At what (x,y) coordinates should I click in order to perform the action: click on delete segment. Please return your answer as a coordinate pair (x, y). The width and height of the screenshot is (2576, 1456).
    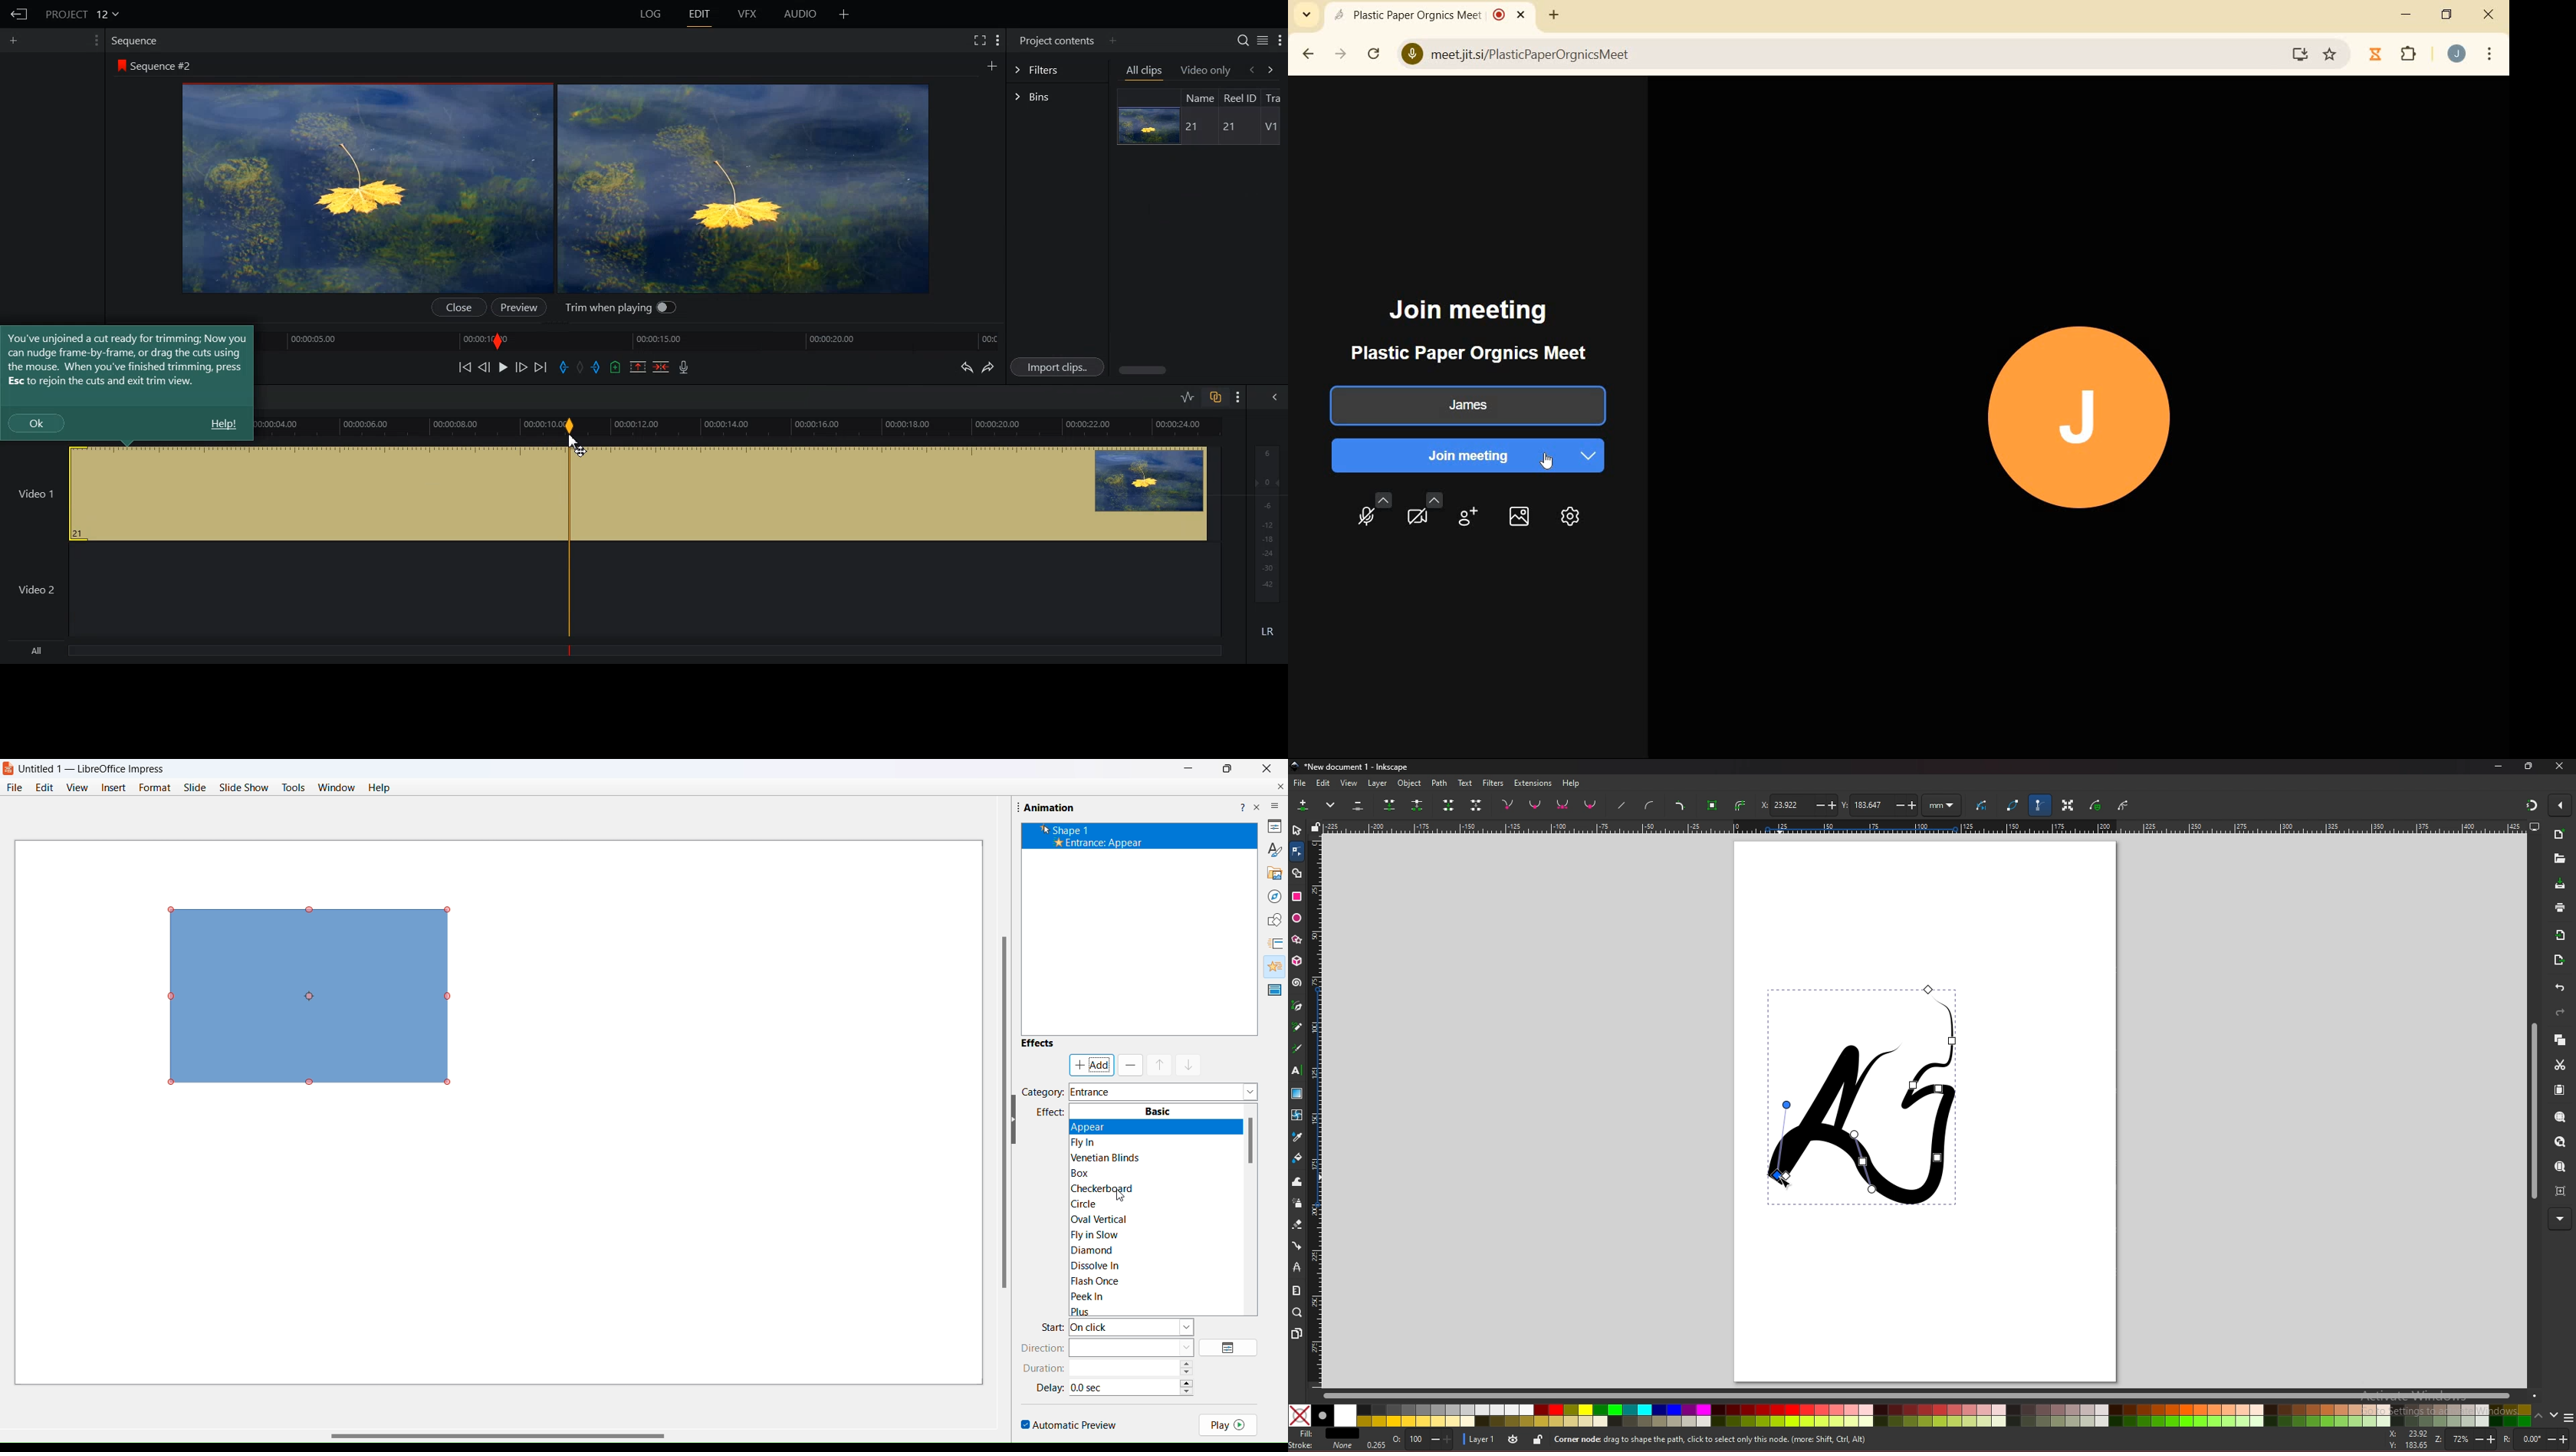
    Looking at the image, I should click on (1477, 805).